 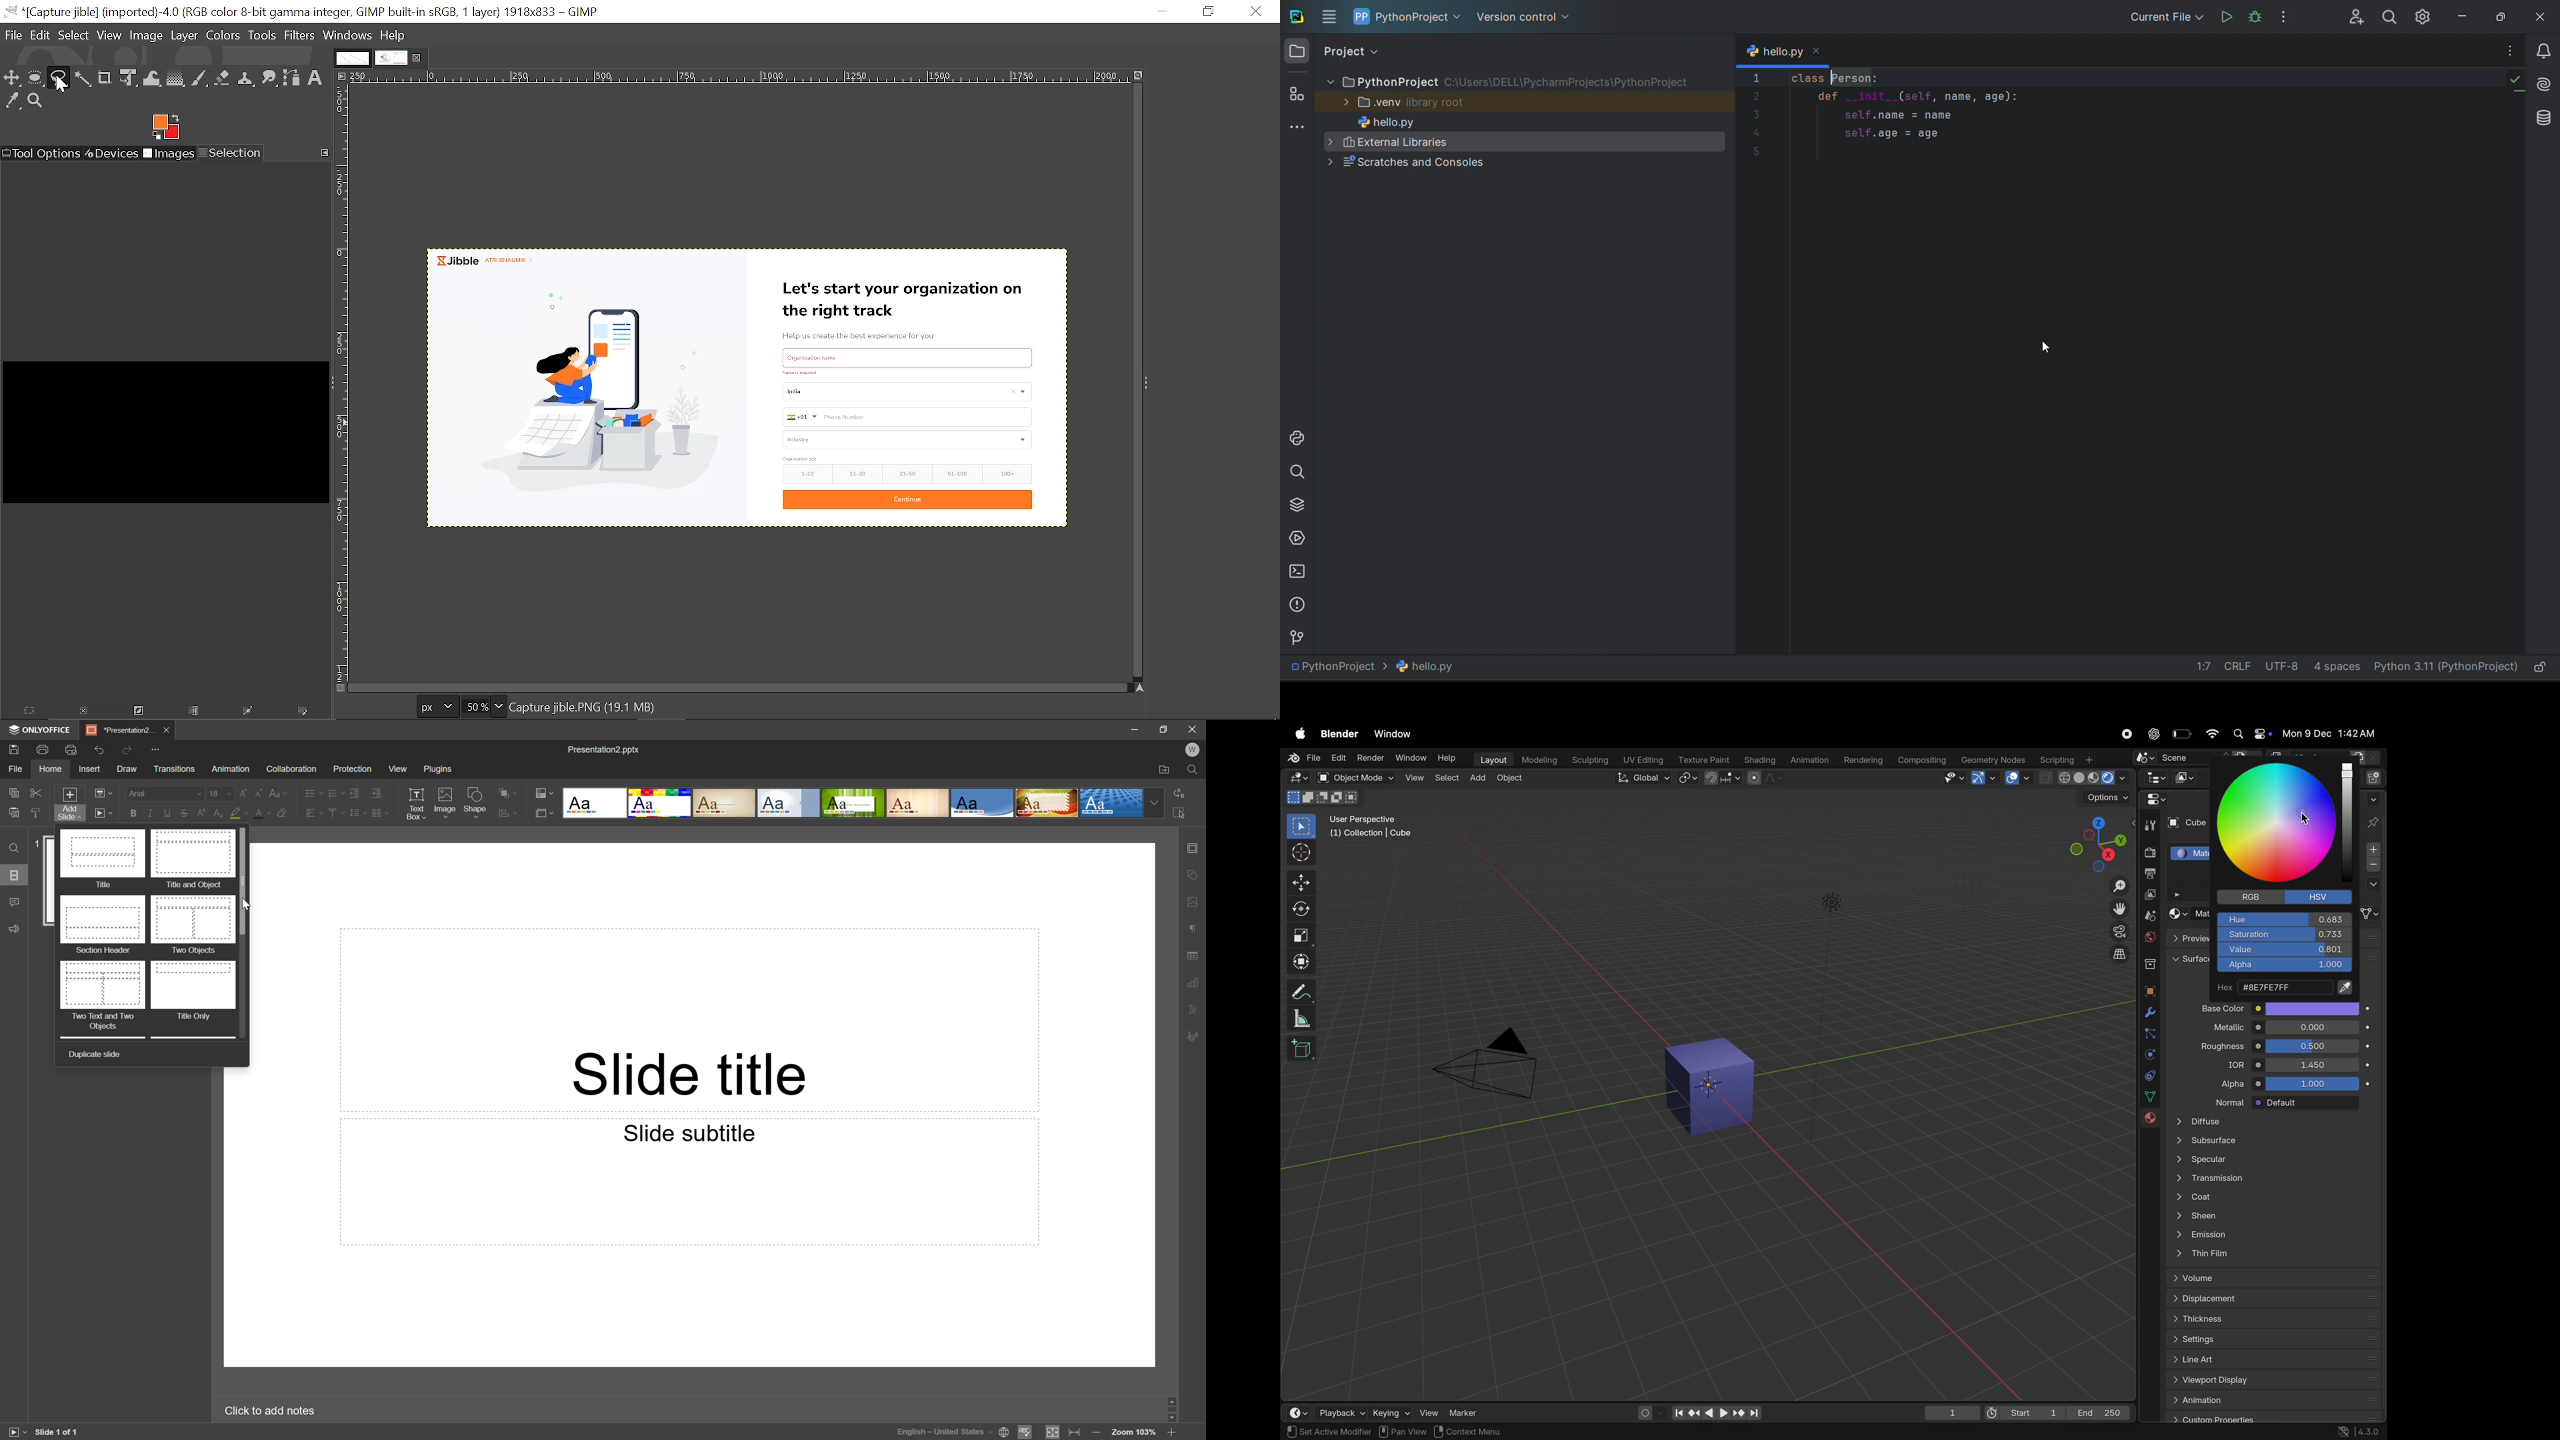 What do you see at coordinates (2149, 1034) in the screenshot?
I see `particle` at bounding box center [2149, 1034].